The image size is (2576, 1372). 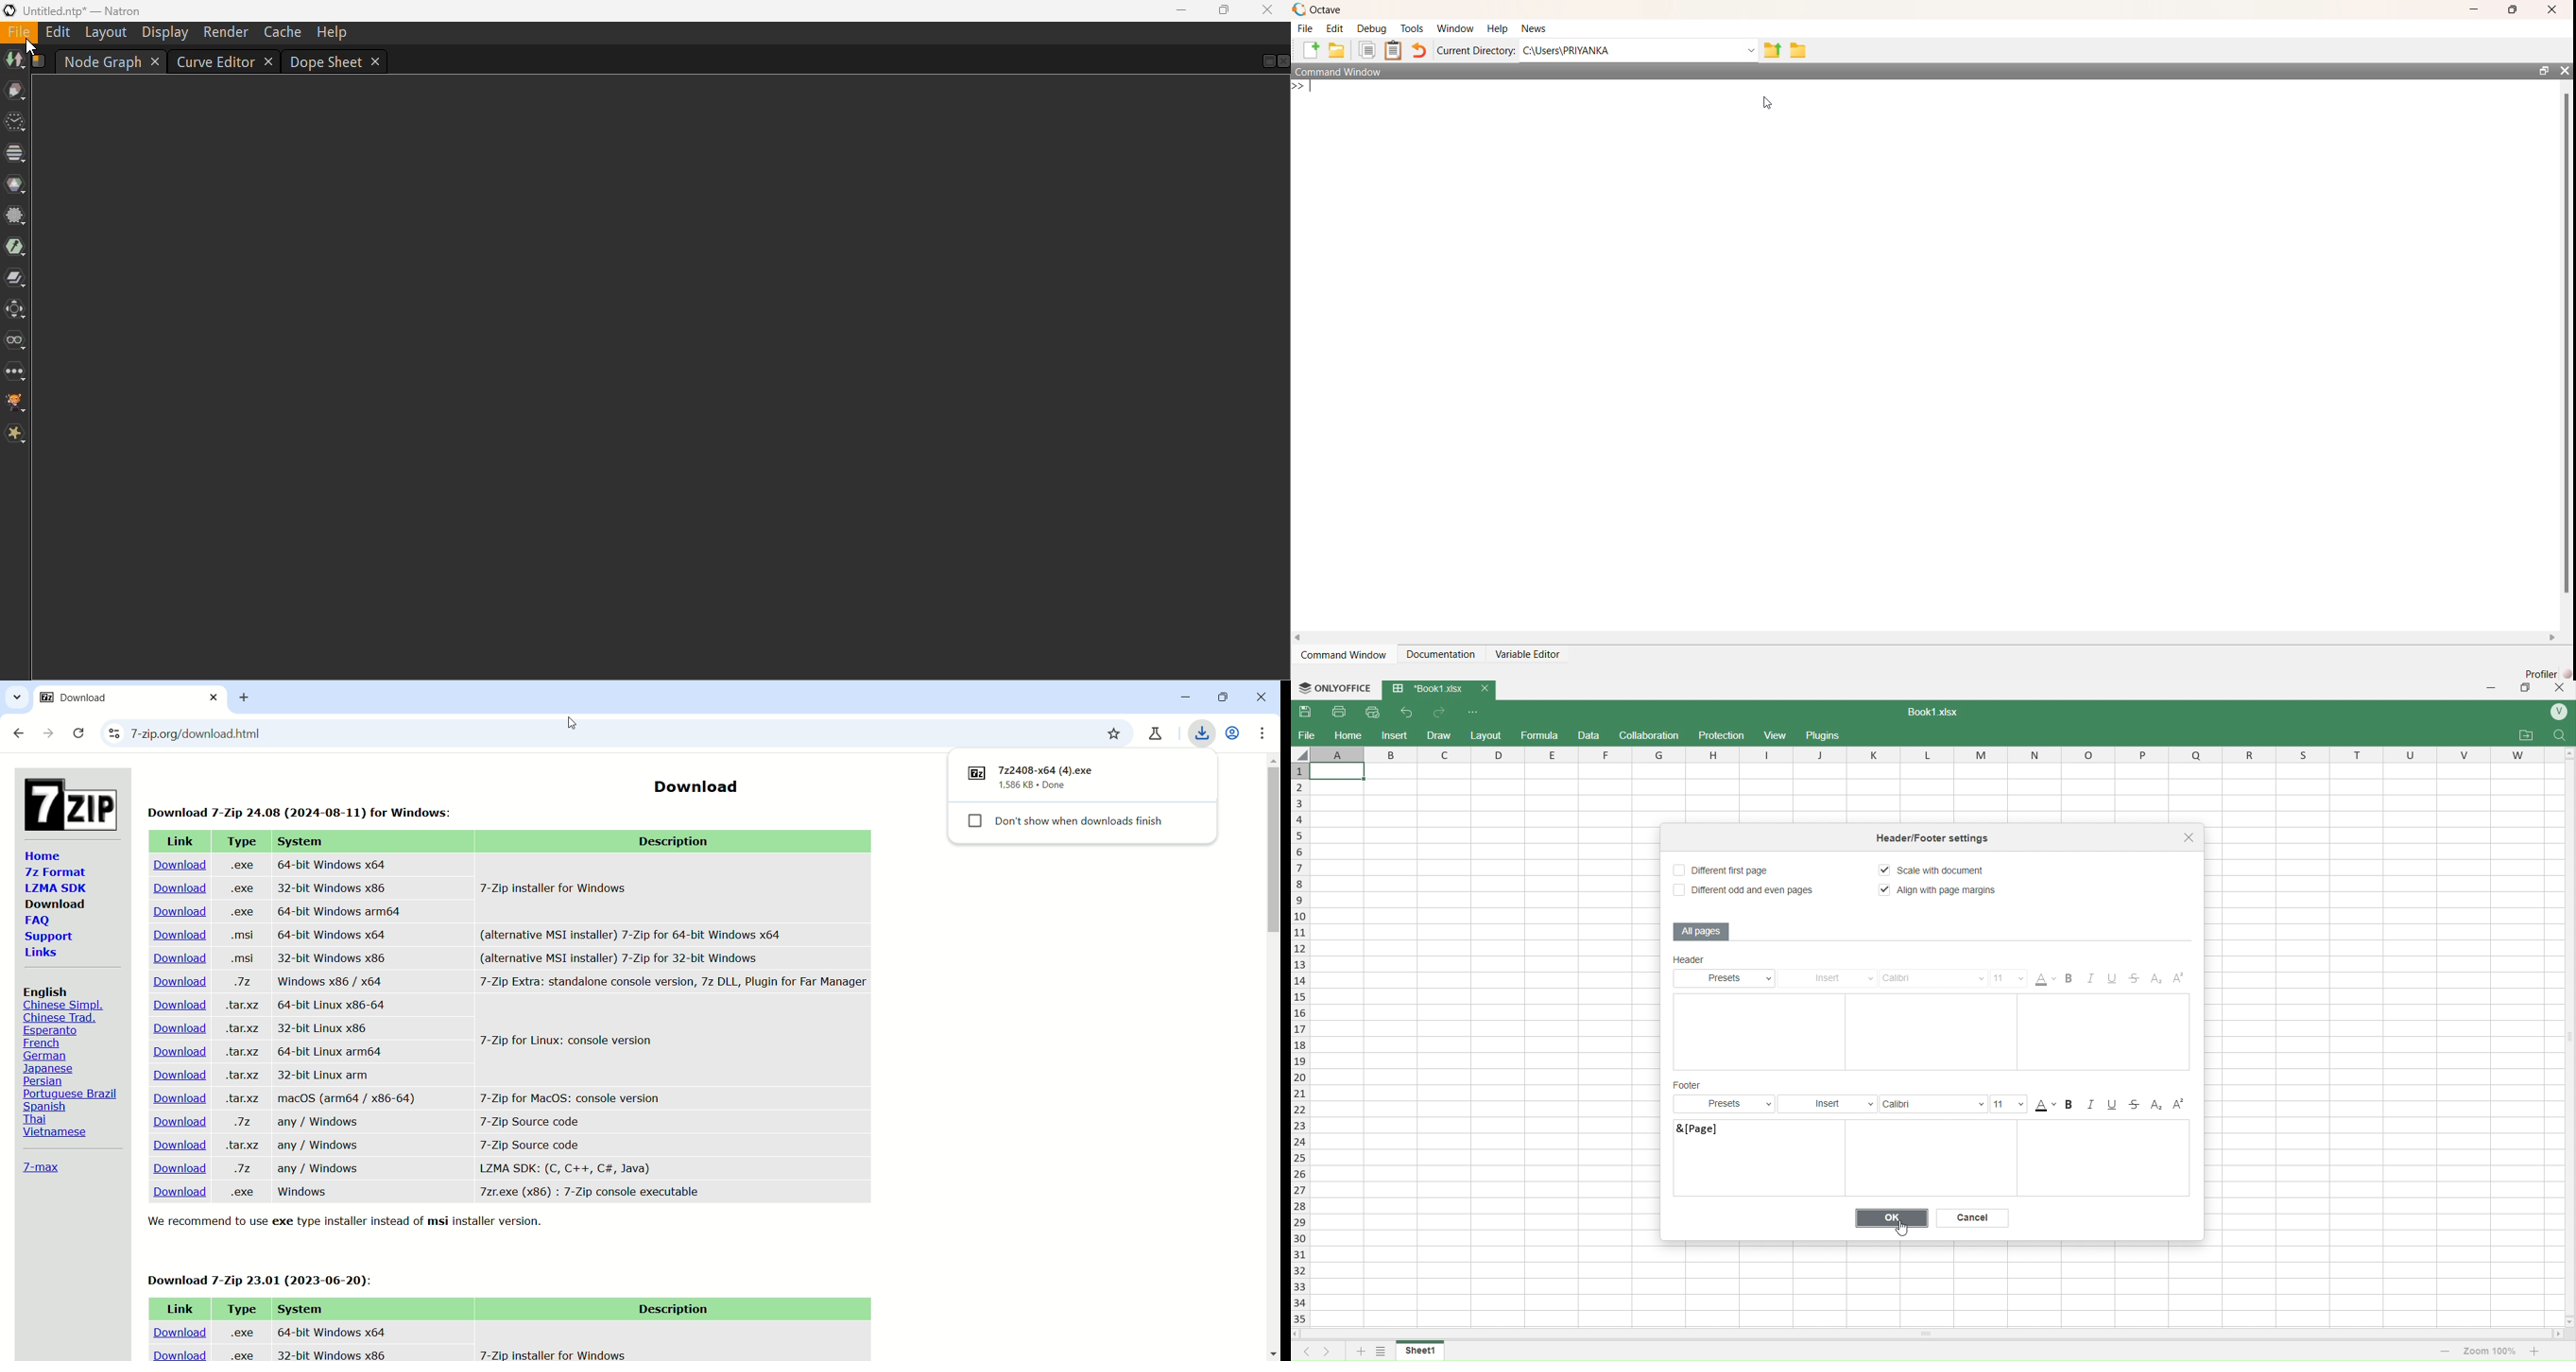 I want to click on enter directory name, so click(x=1639, y=51).